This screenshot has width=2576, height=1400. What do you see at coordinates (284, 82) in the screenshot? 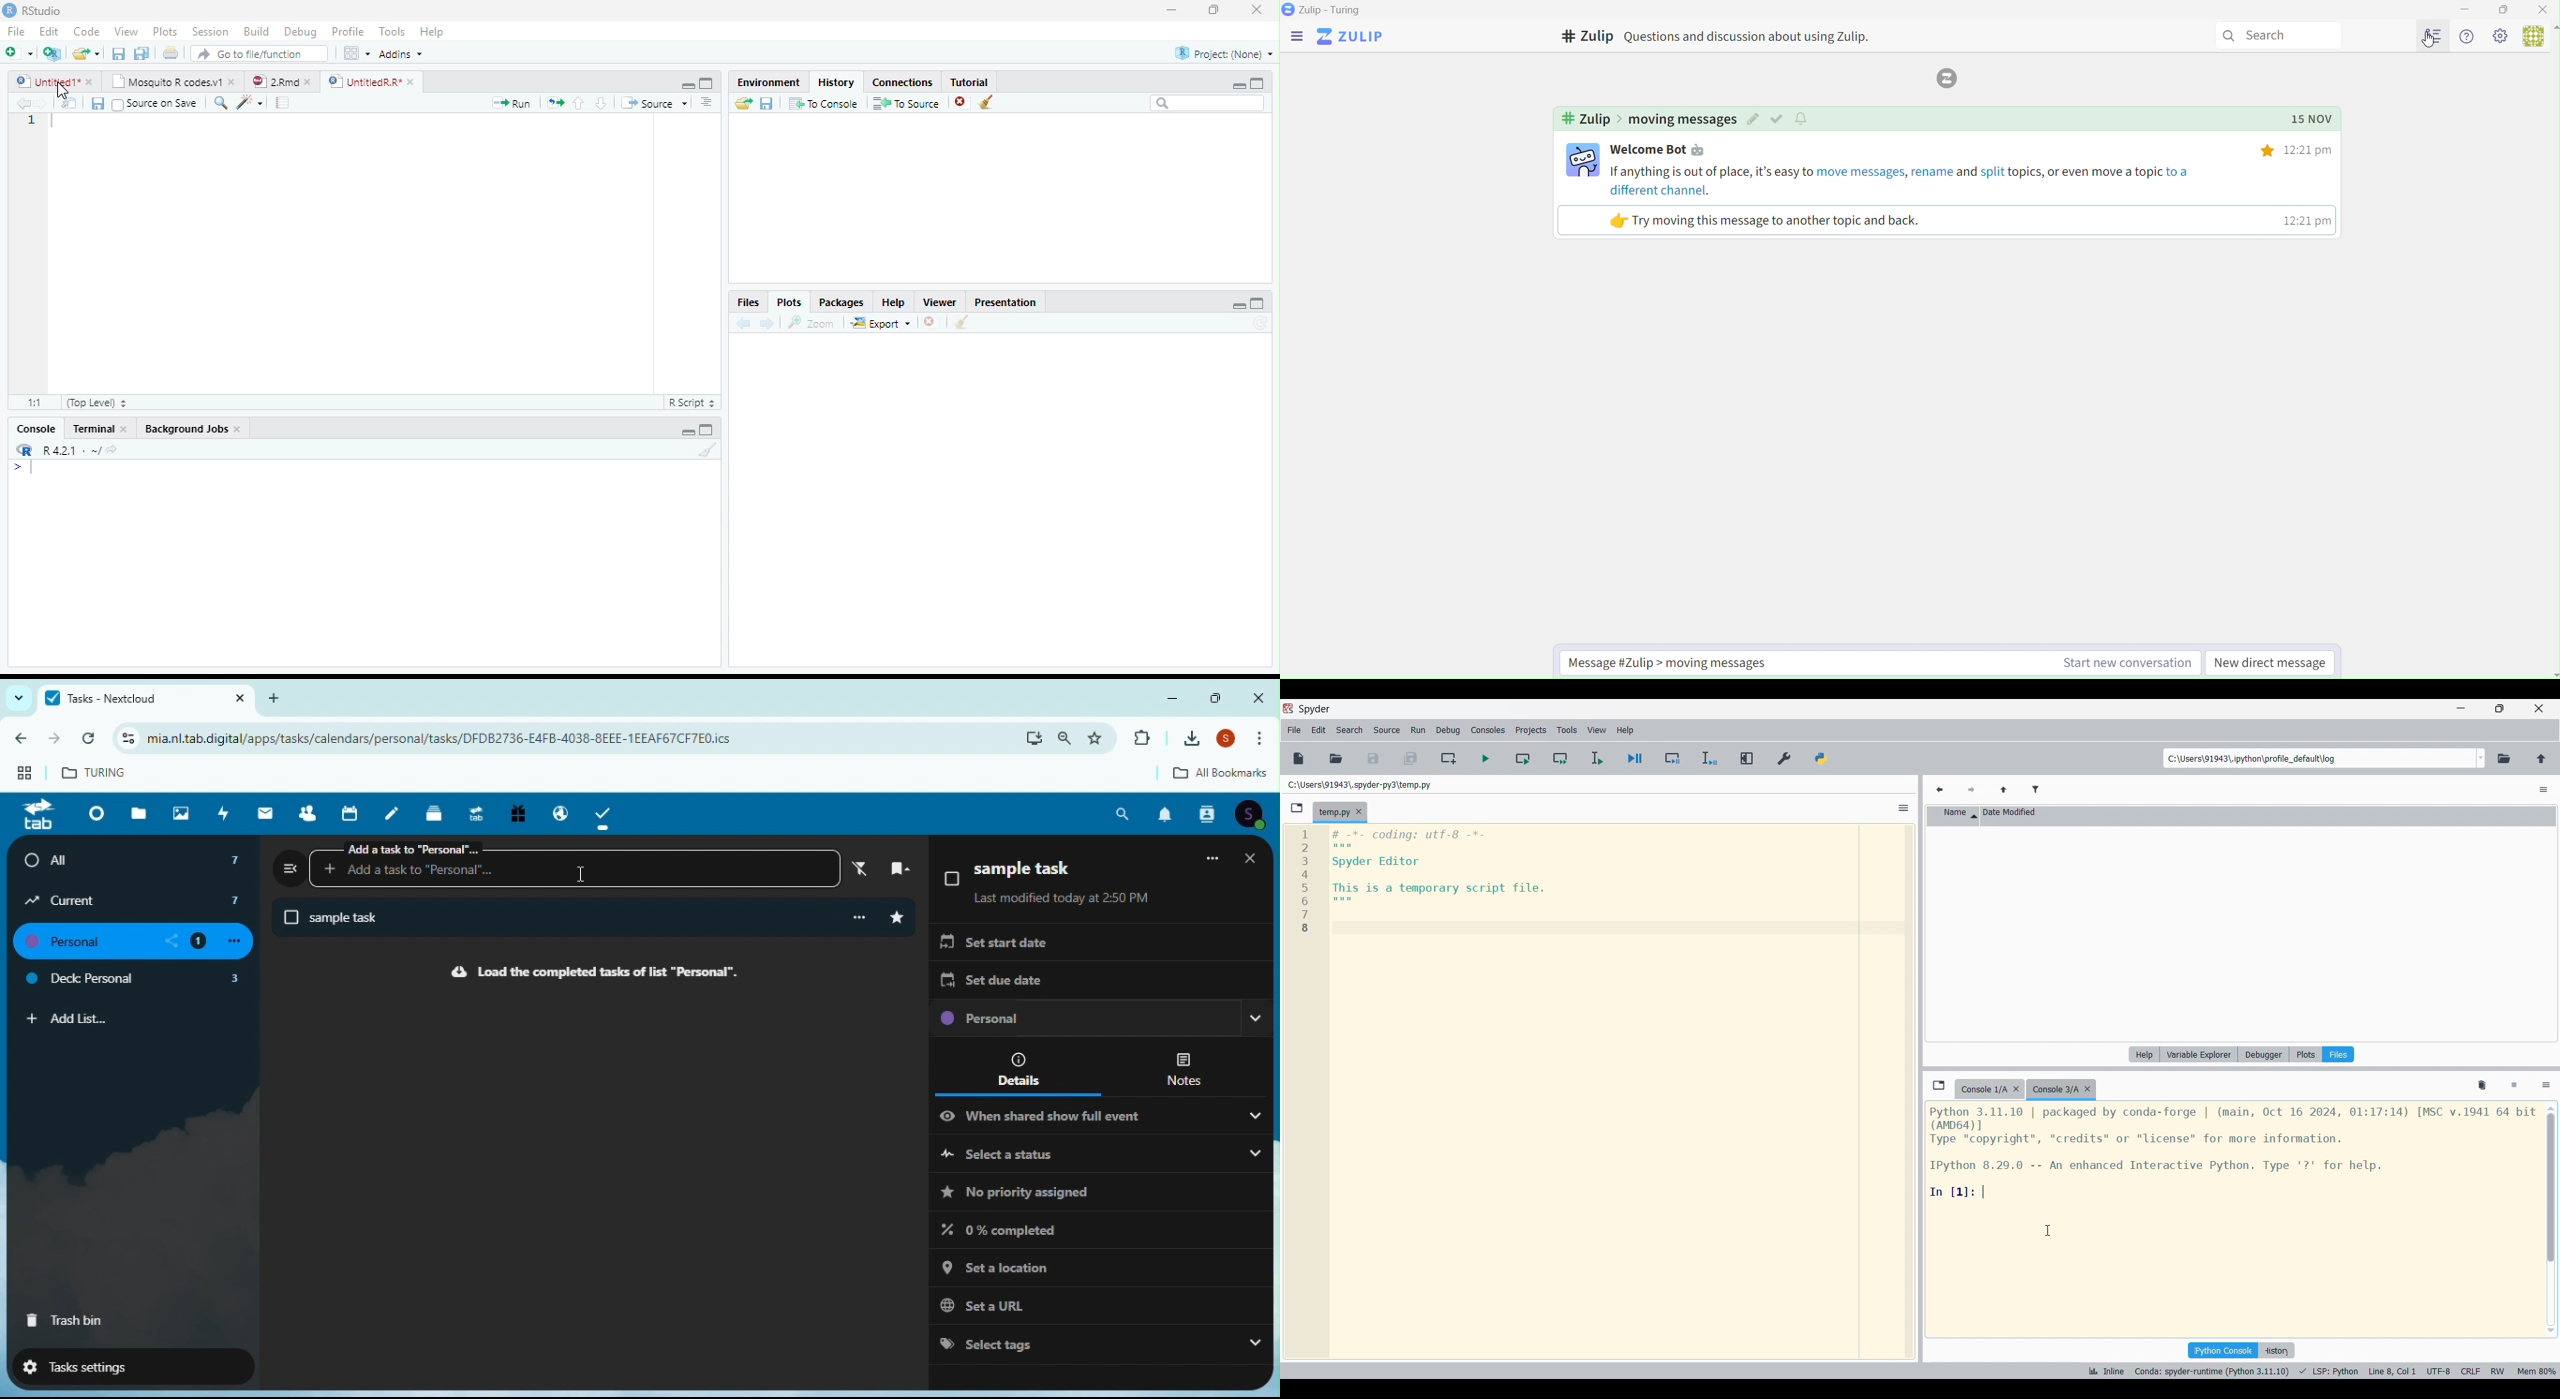
I see `2.Rmd` at bounding box center [284, 82].